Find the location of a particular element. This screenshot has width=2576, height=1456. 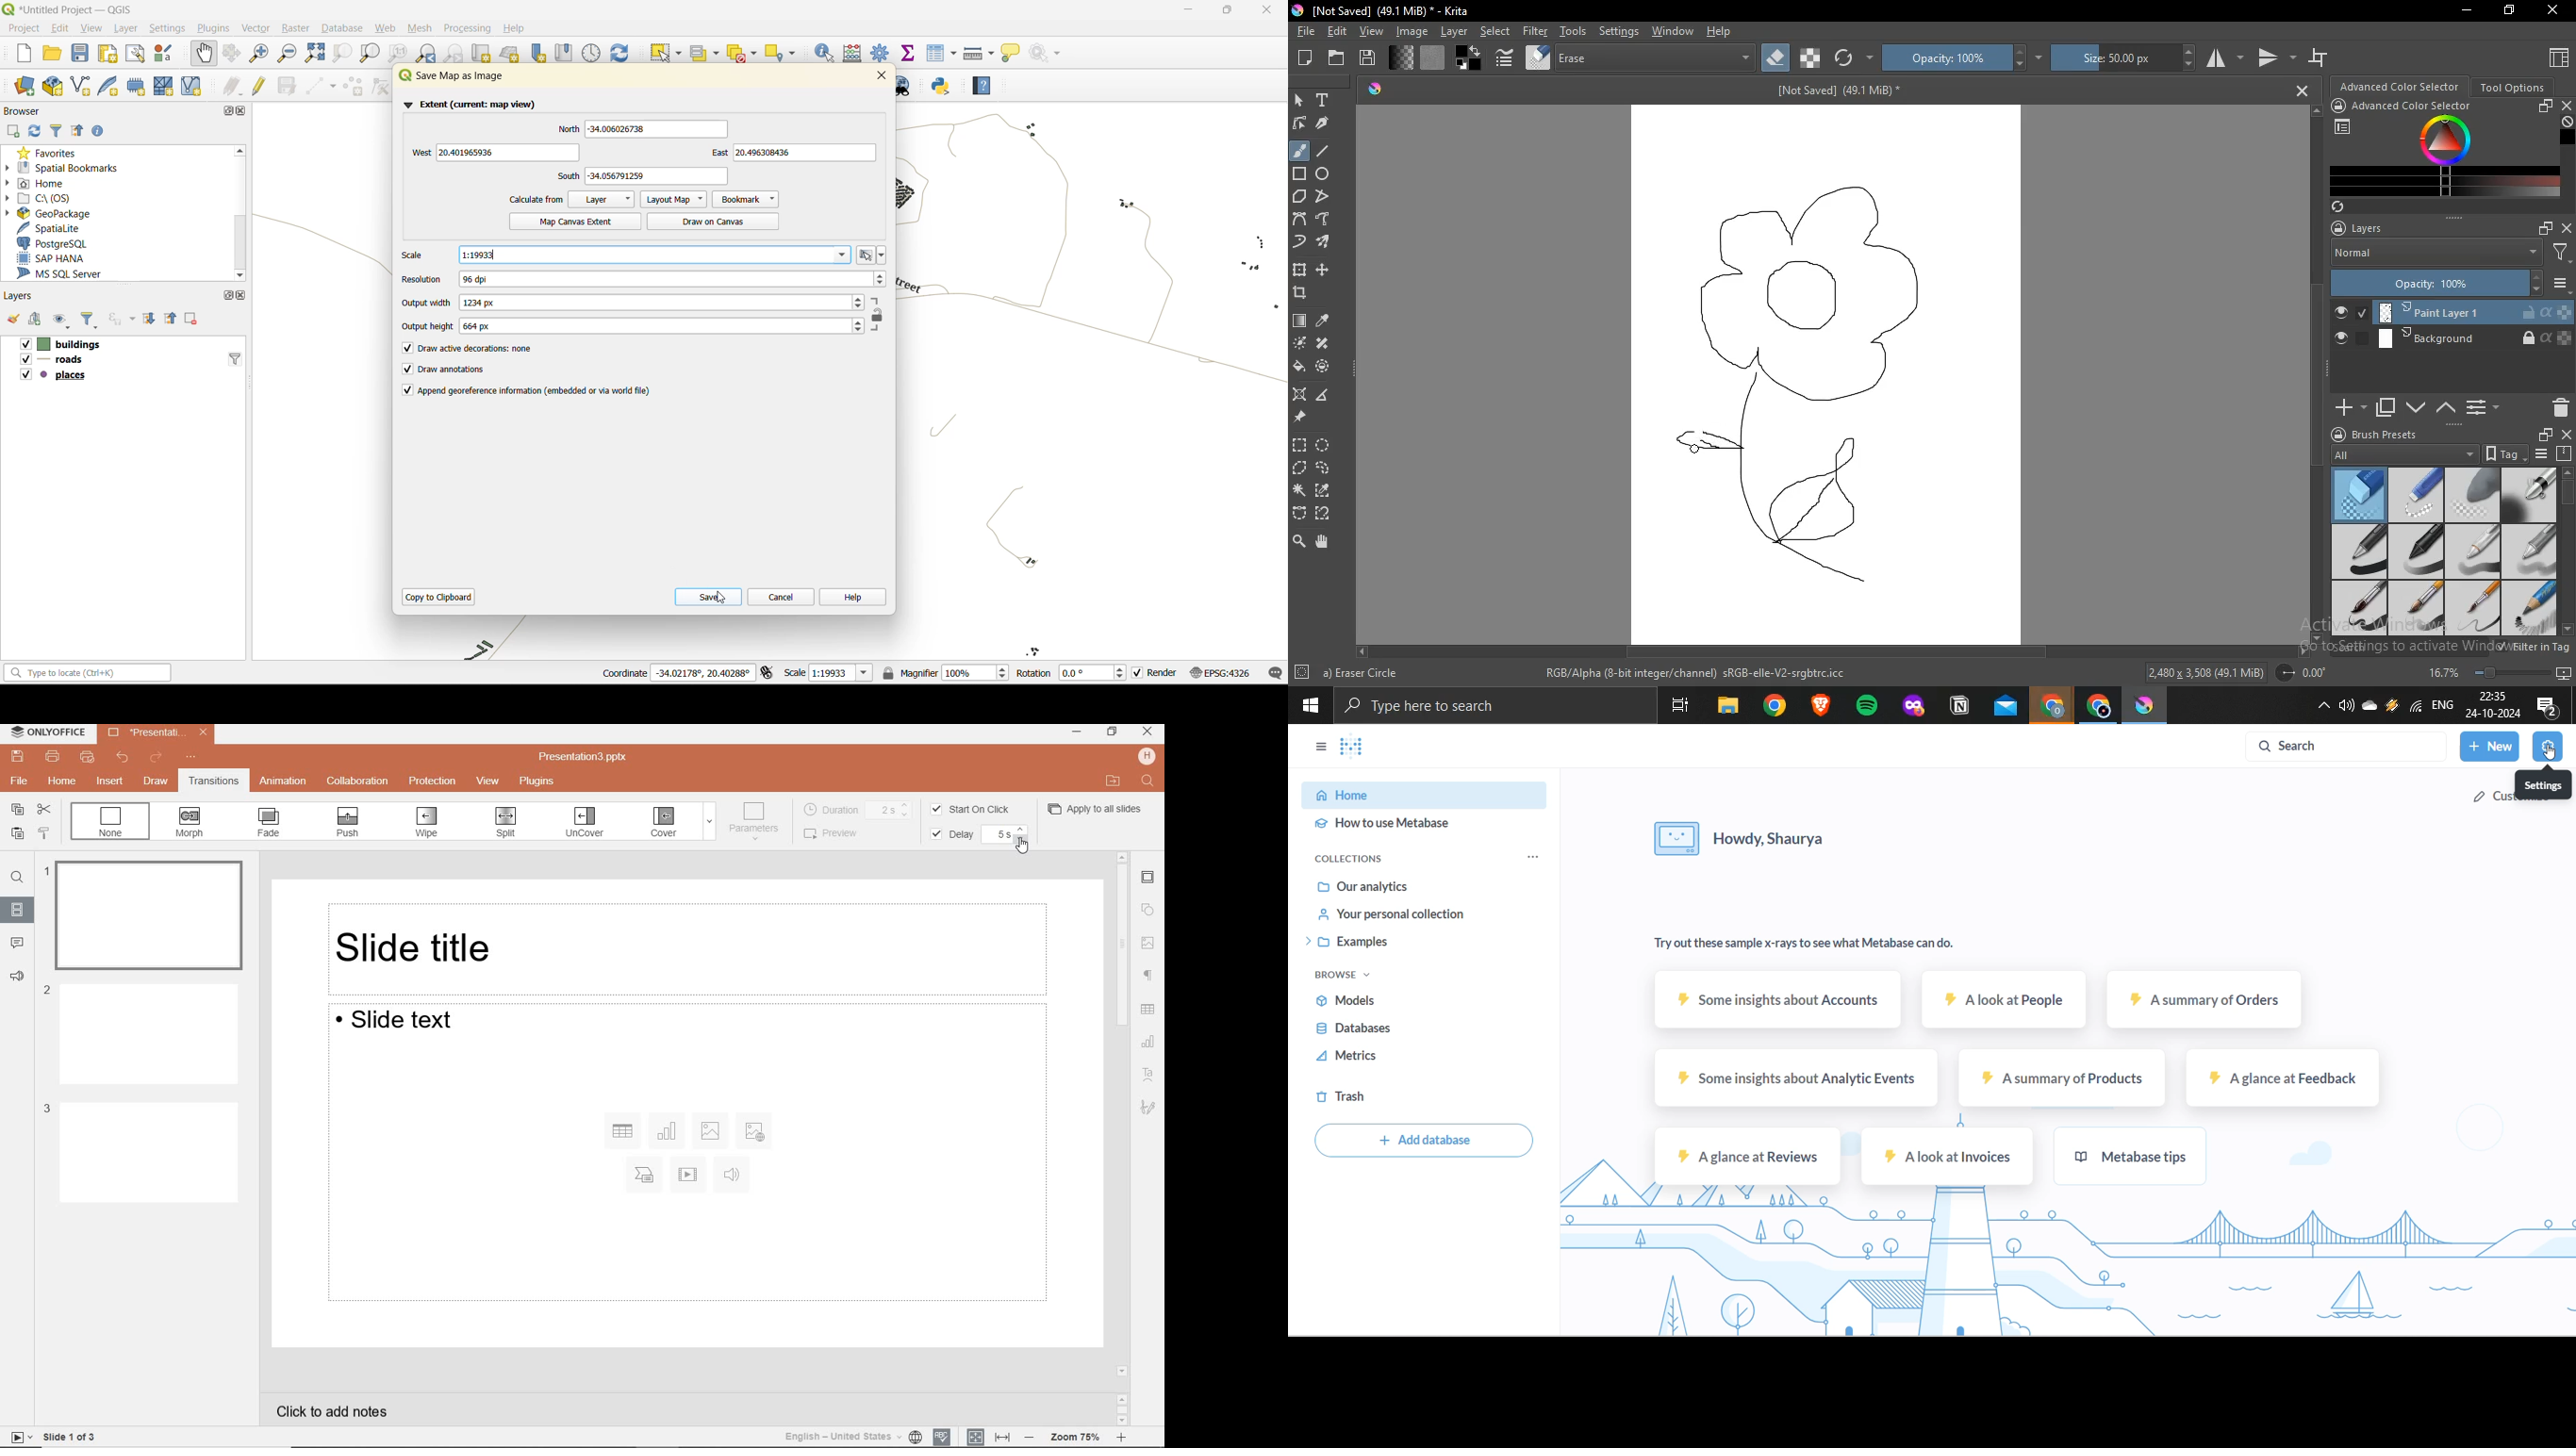

Presentation3.pptx is located at coordinates (584, 757).